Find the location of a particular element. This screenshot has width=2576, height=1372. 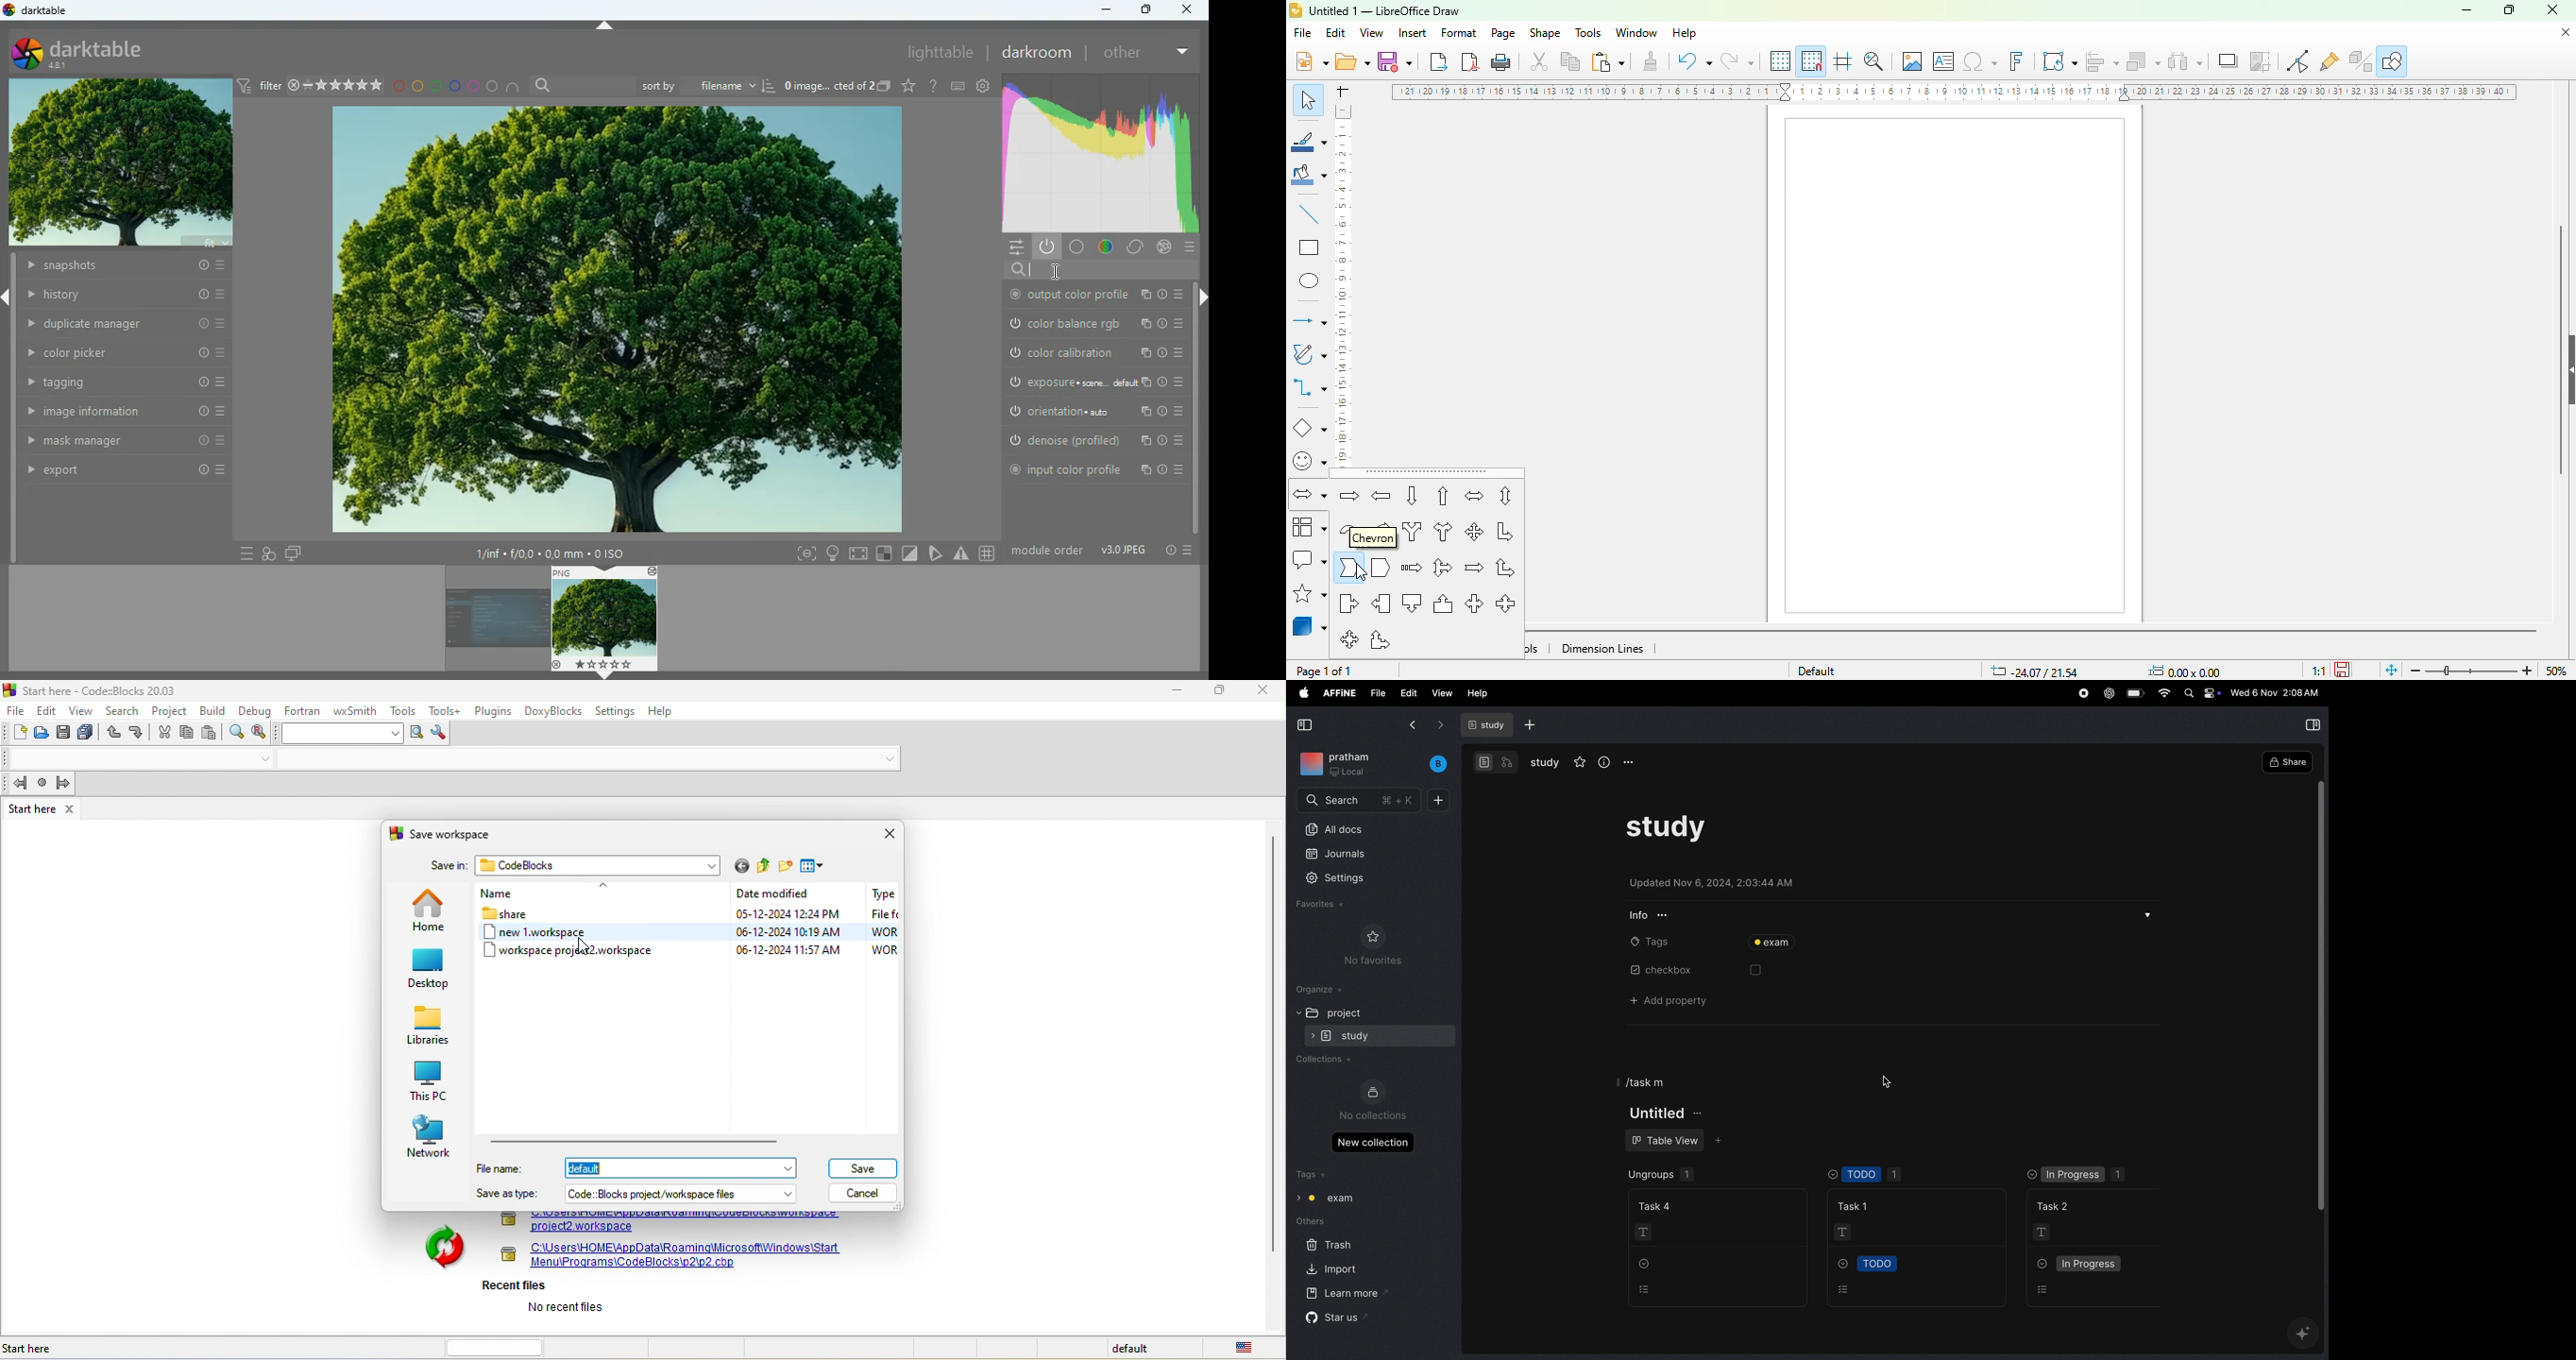

fit page to current window is located at coordinates (2392, 671).